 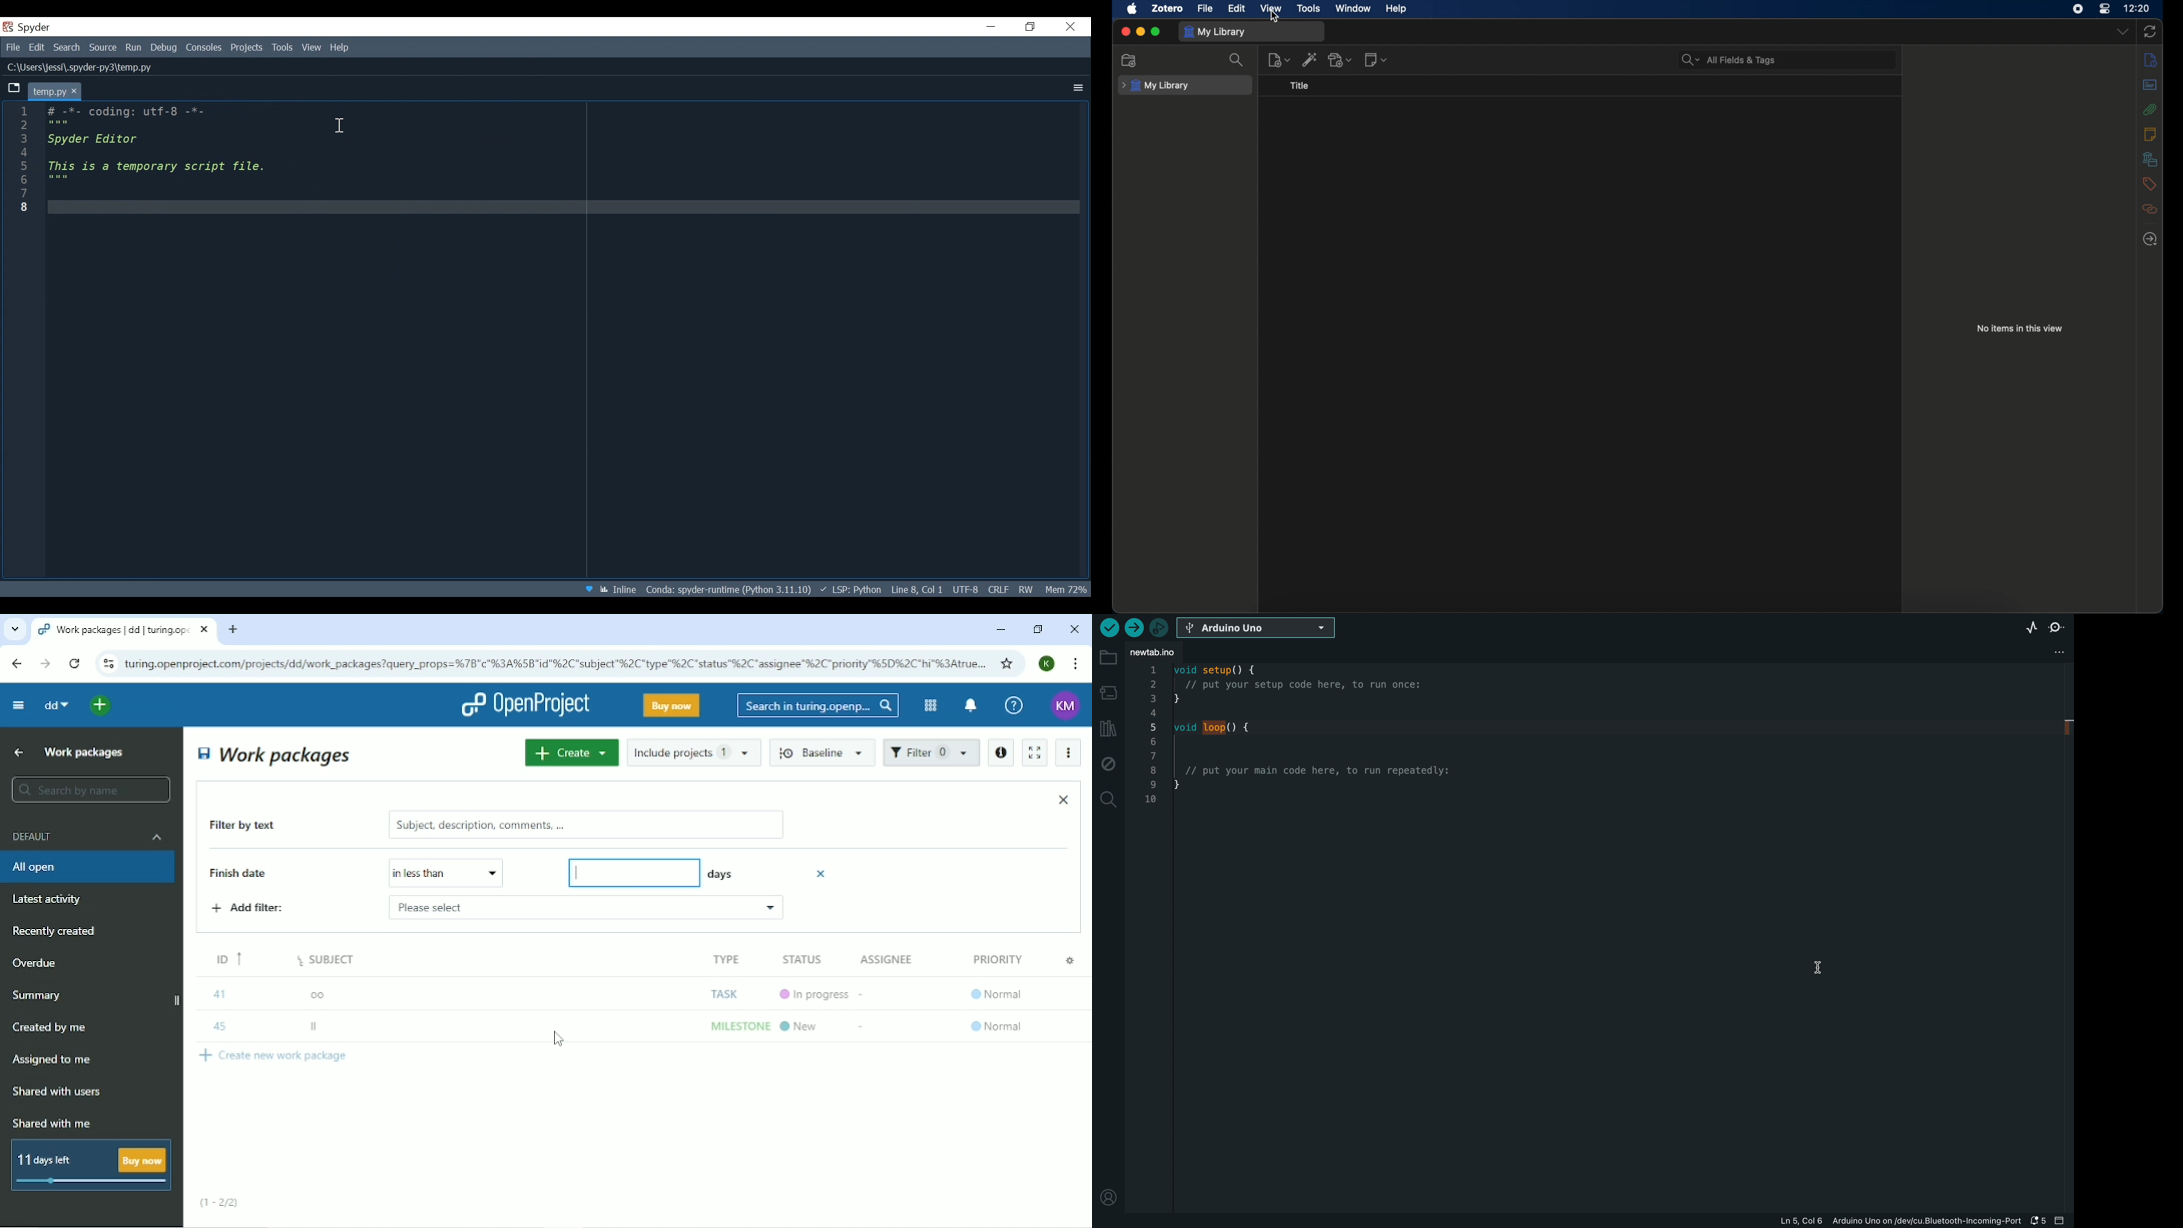 What do you see at coordinates (1206, 9) in the screenshot?
I see `file` at bounding box center [1206, 9].